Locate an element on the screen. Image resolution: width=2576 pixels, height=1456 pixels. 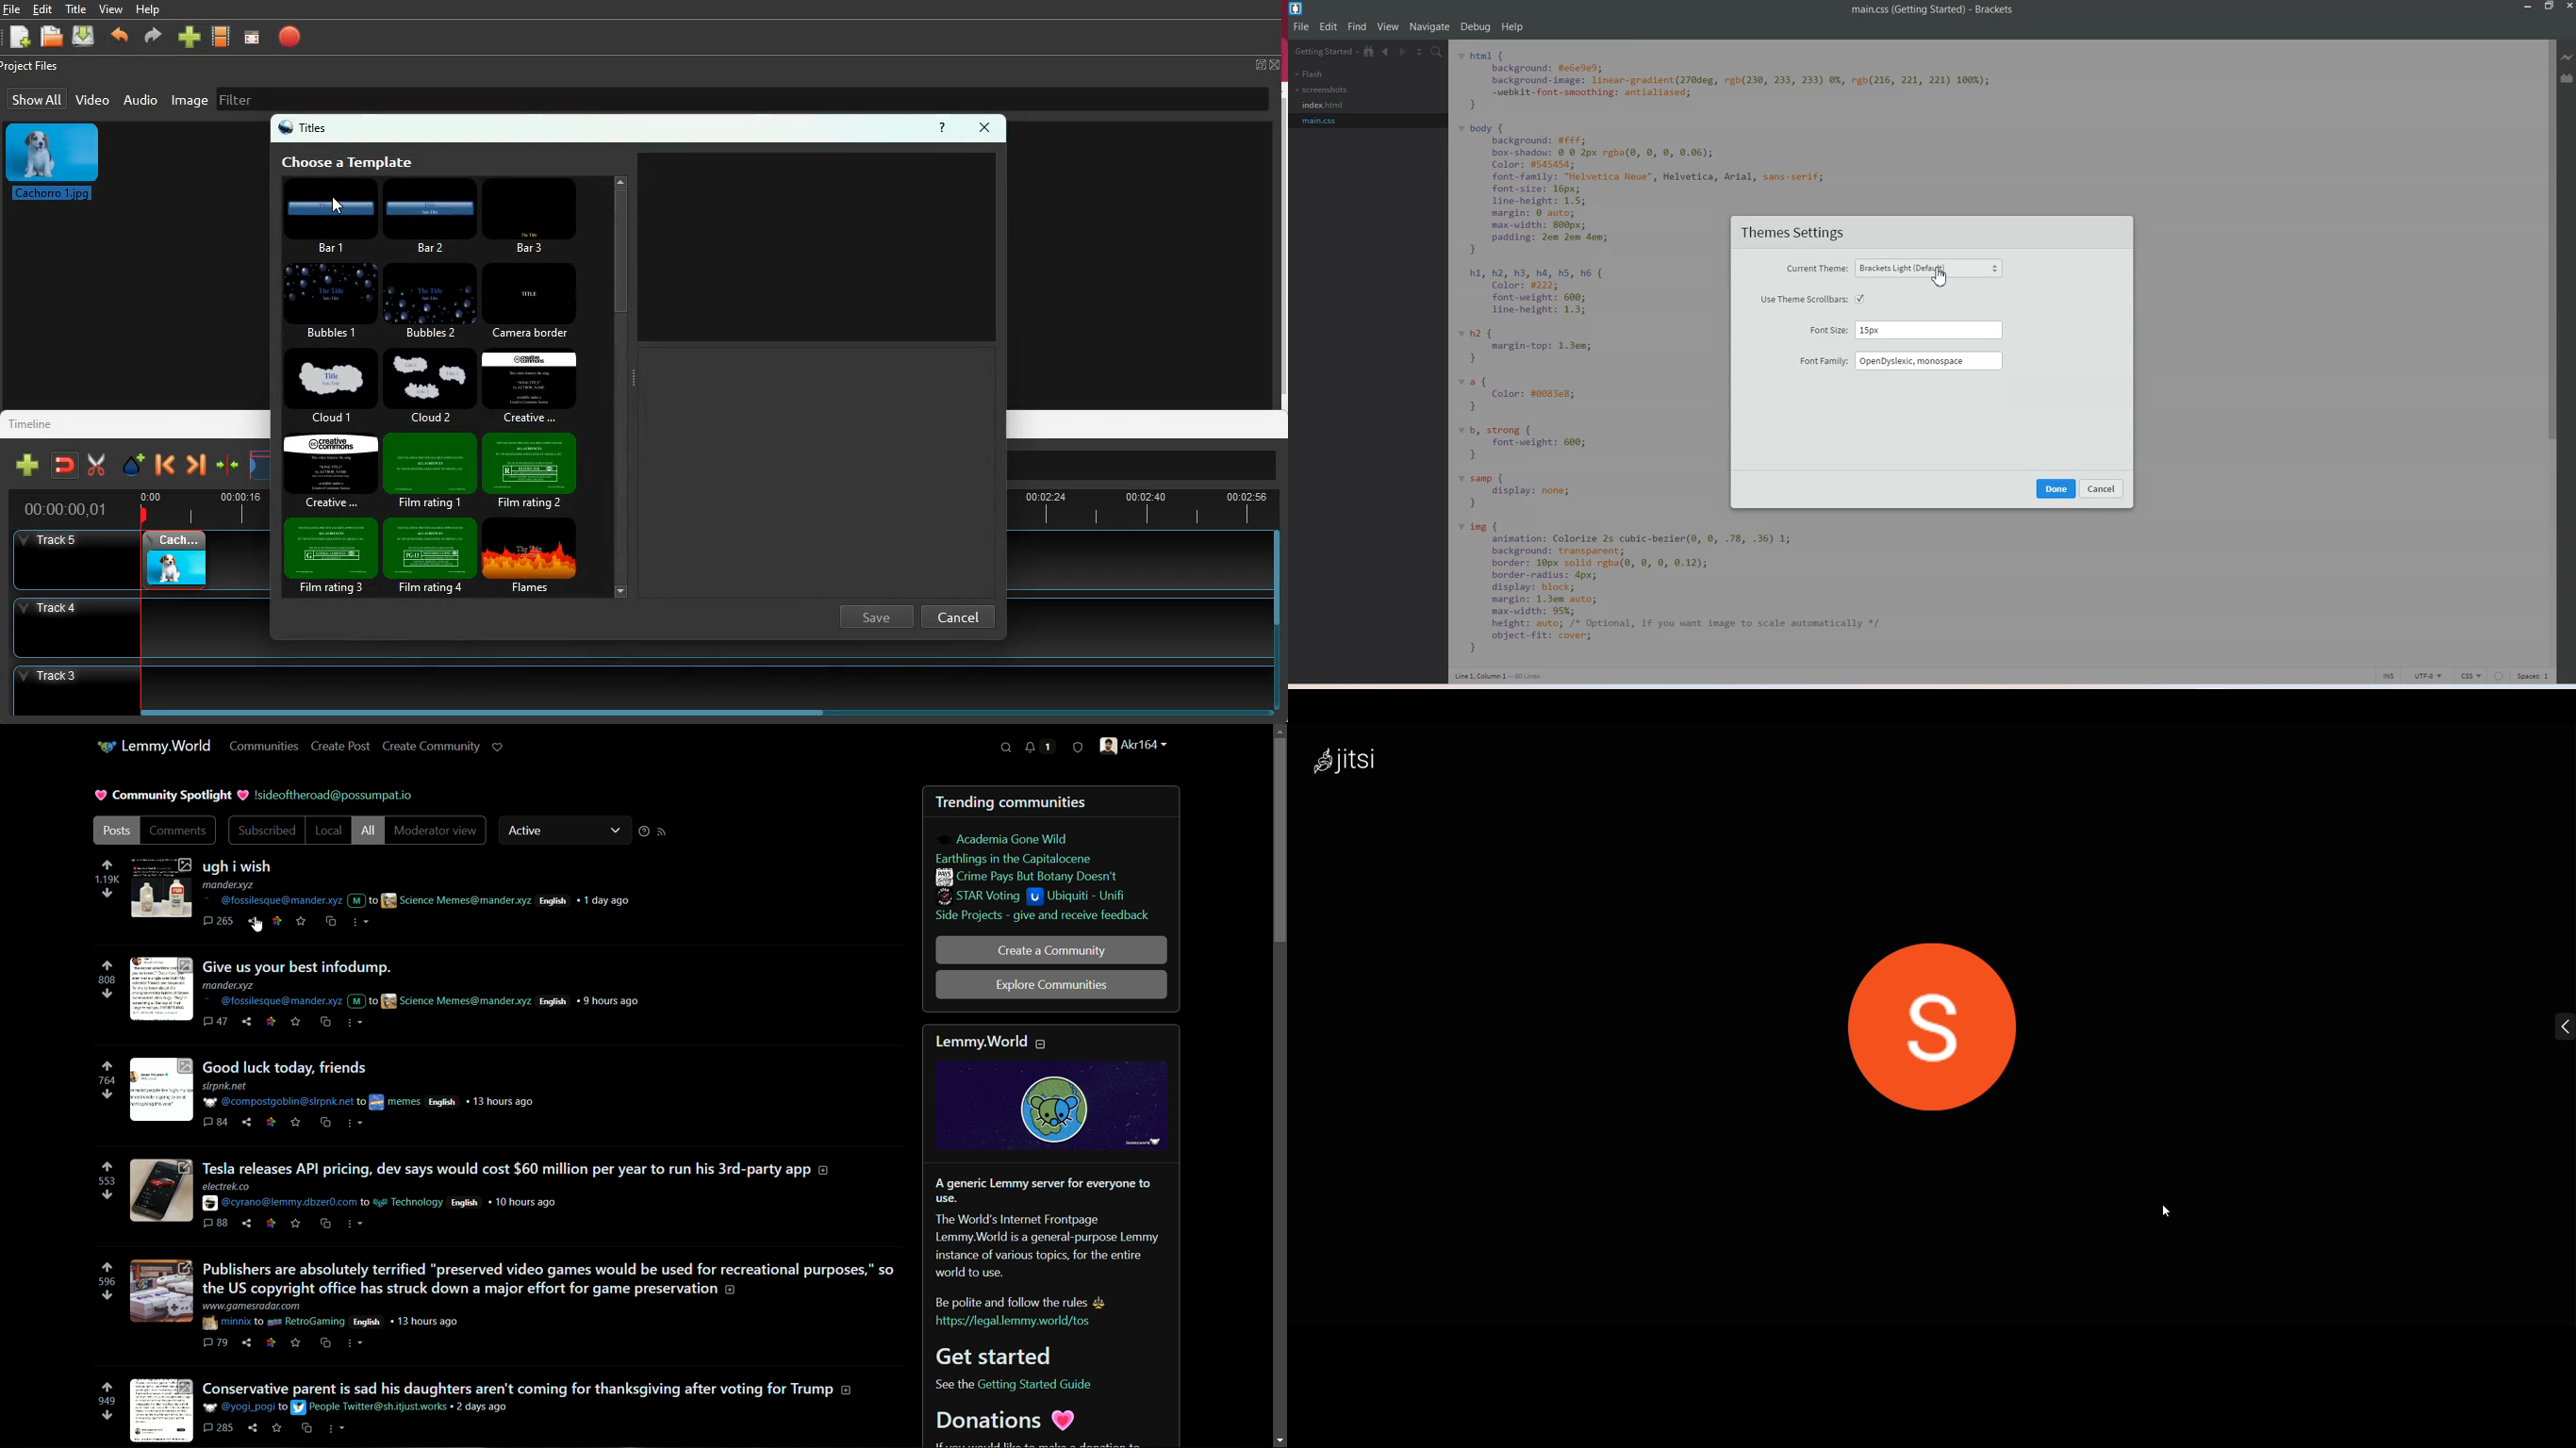
mander.xyz is located at coordinates (232, 886).